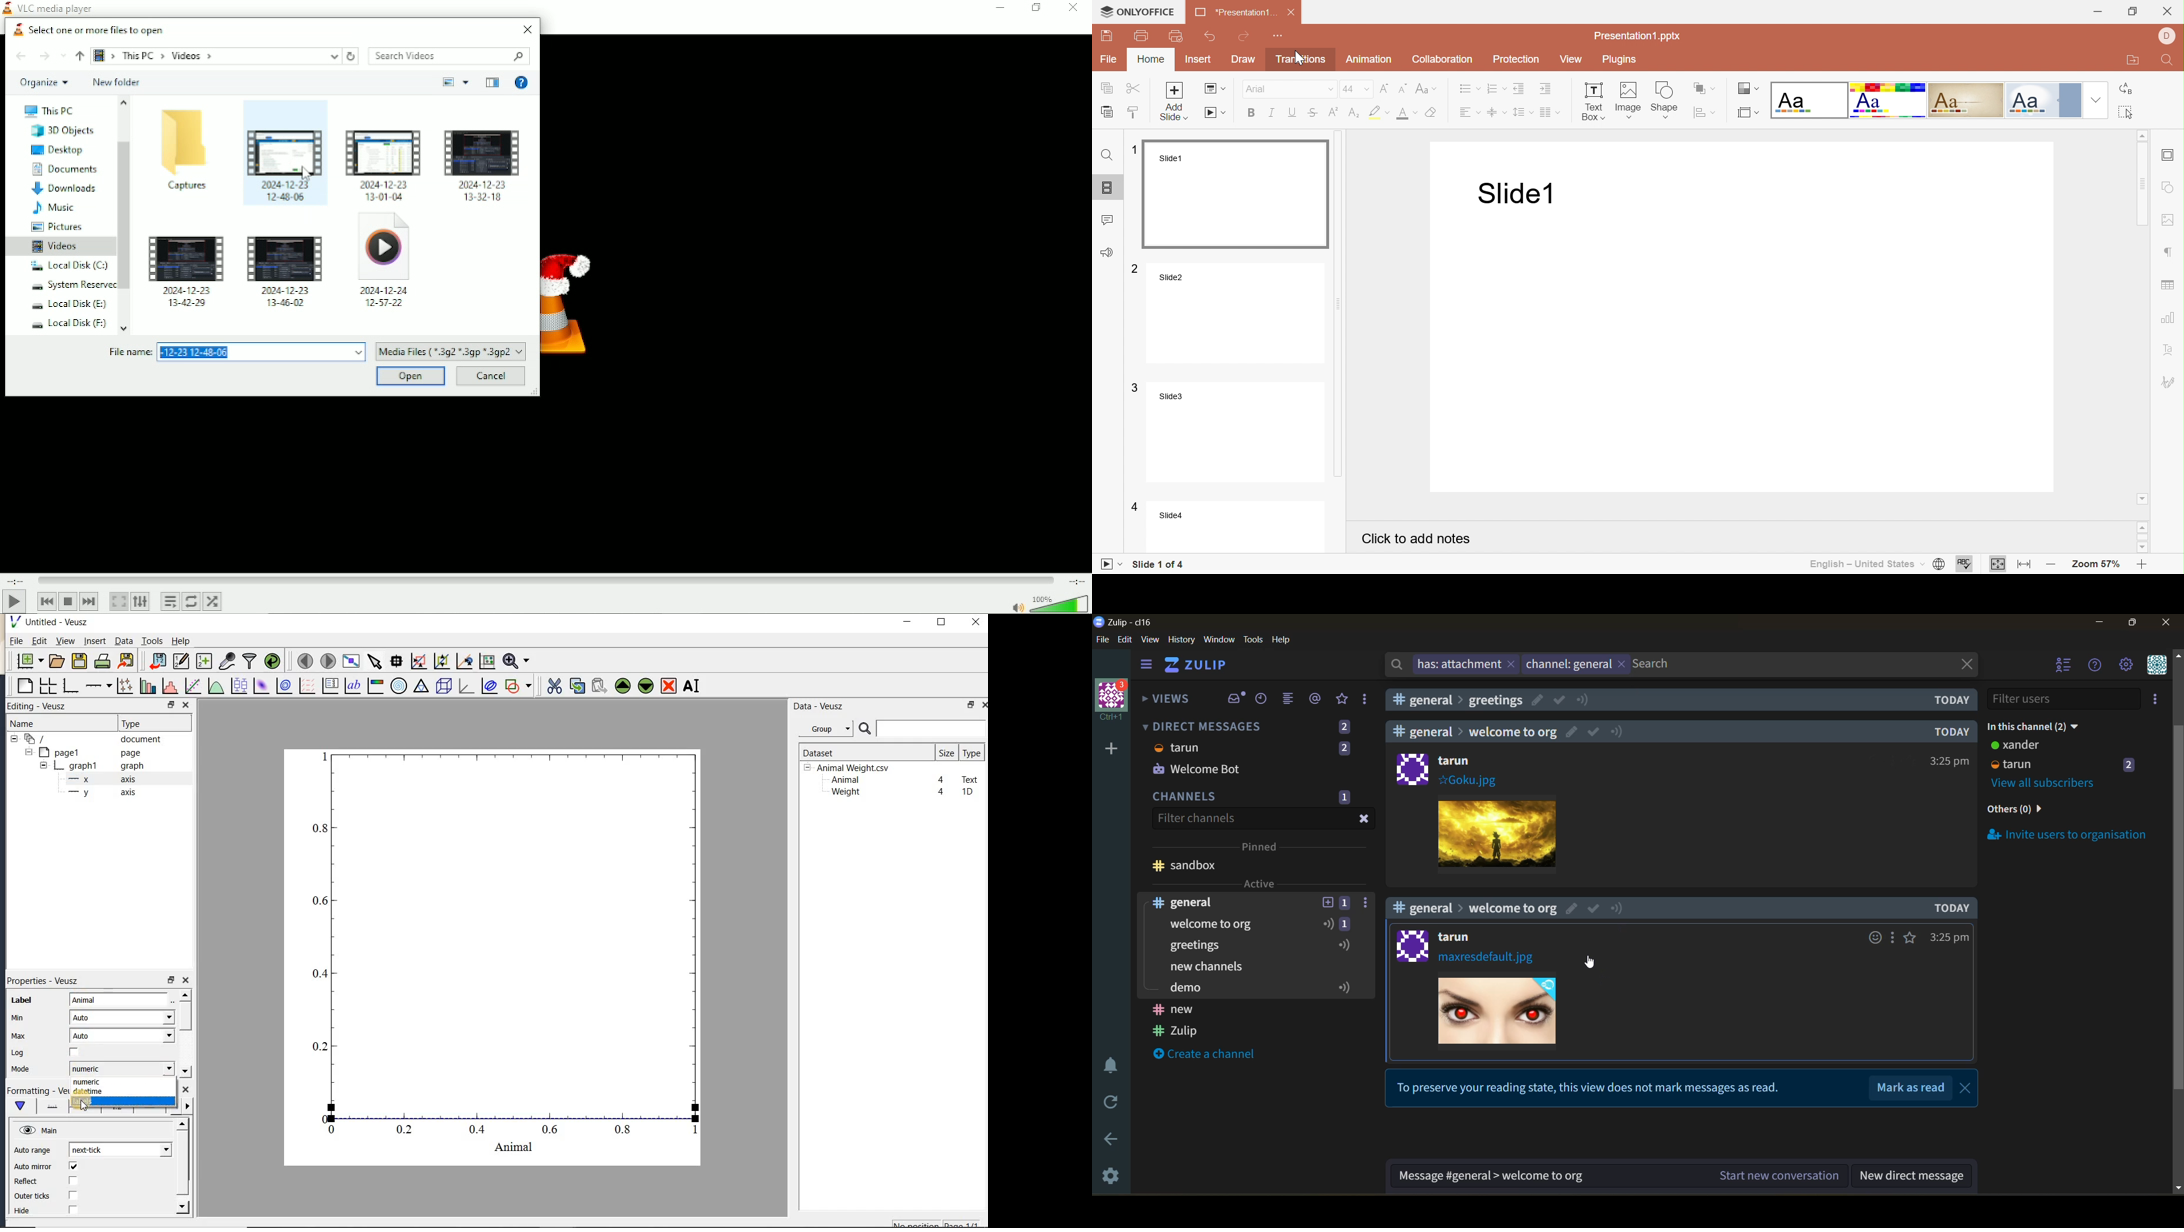  What do you see at coordinates (1333, 113) in the screenshot?
I see `Superscript` at bounding box center [1333, 113].